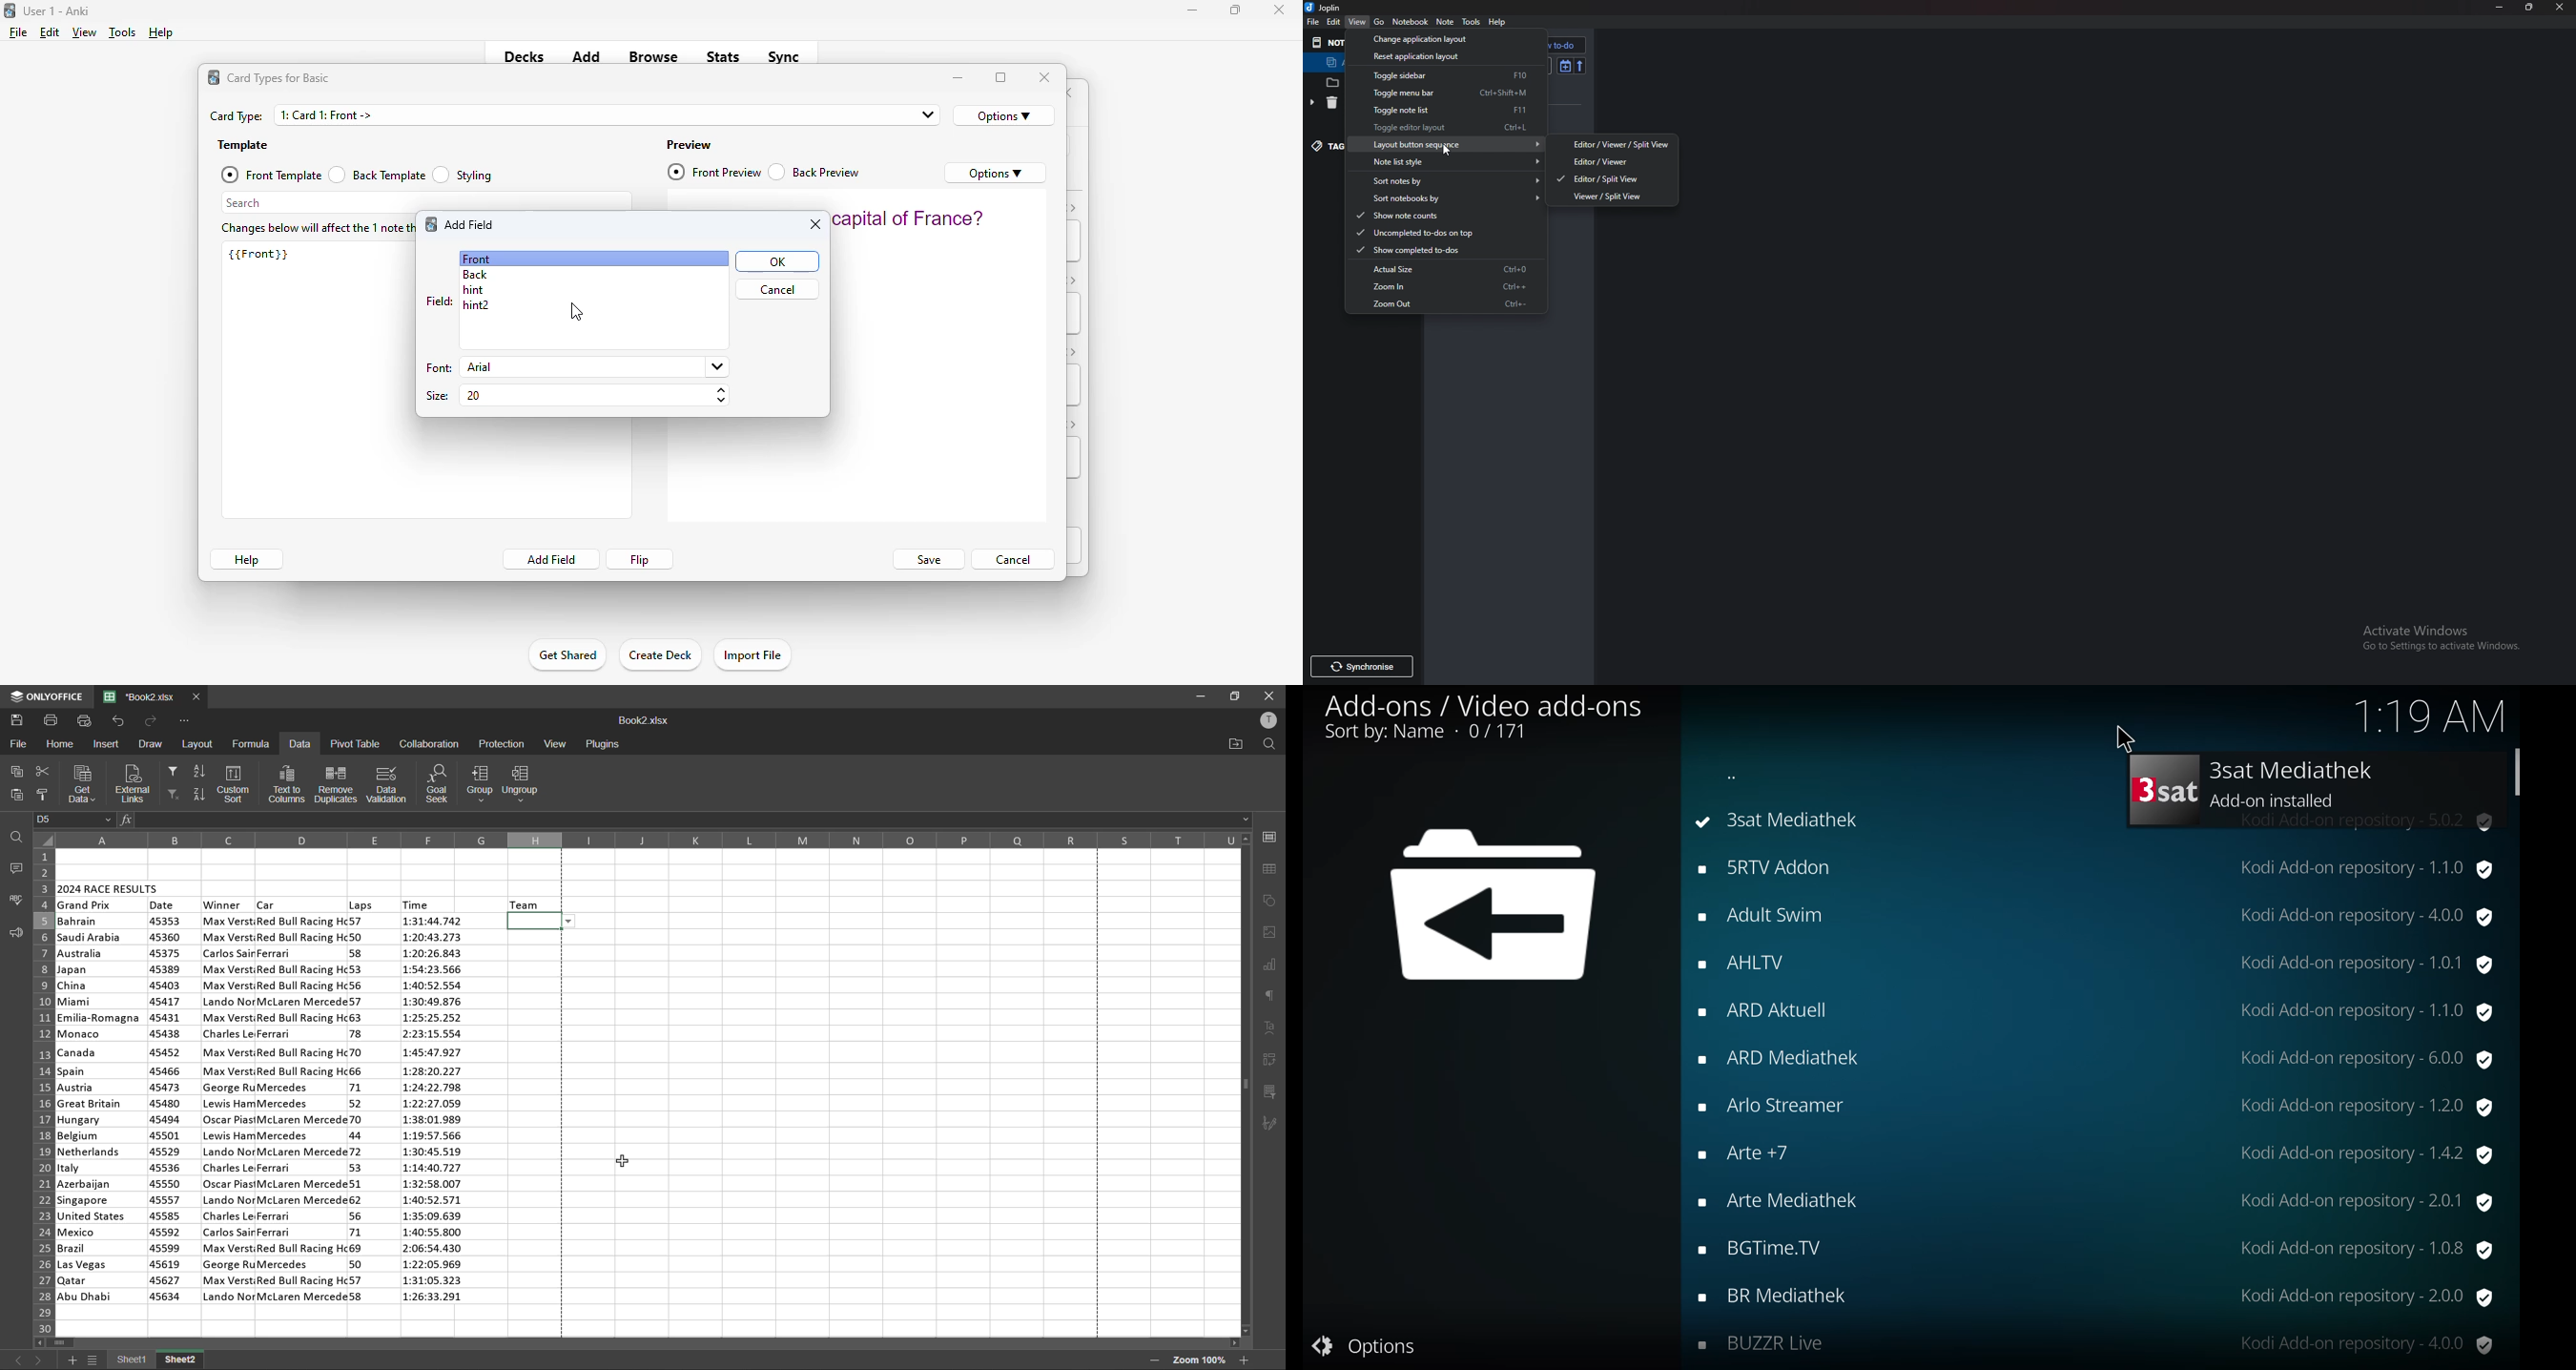 The width and height of the screenshot is (2576, 1372). I want to click on preview, so click(690, 145).